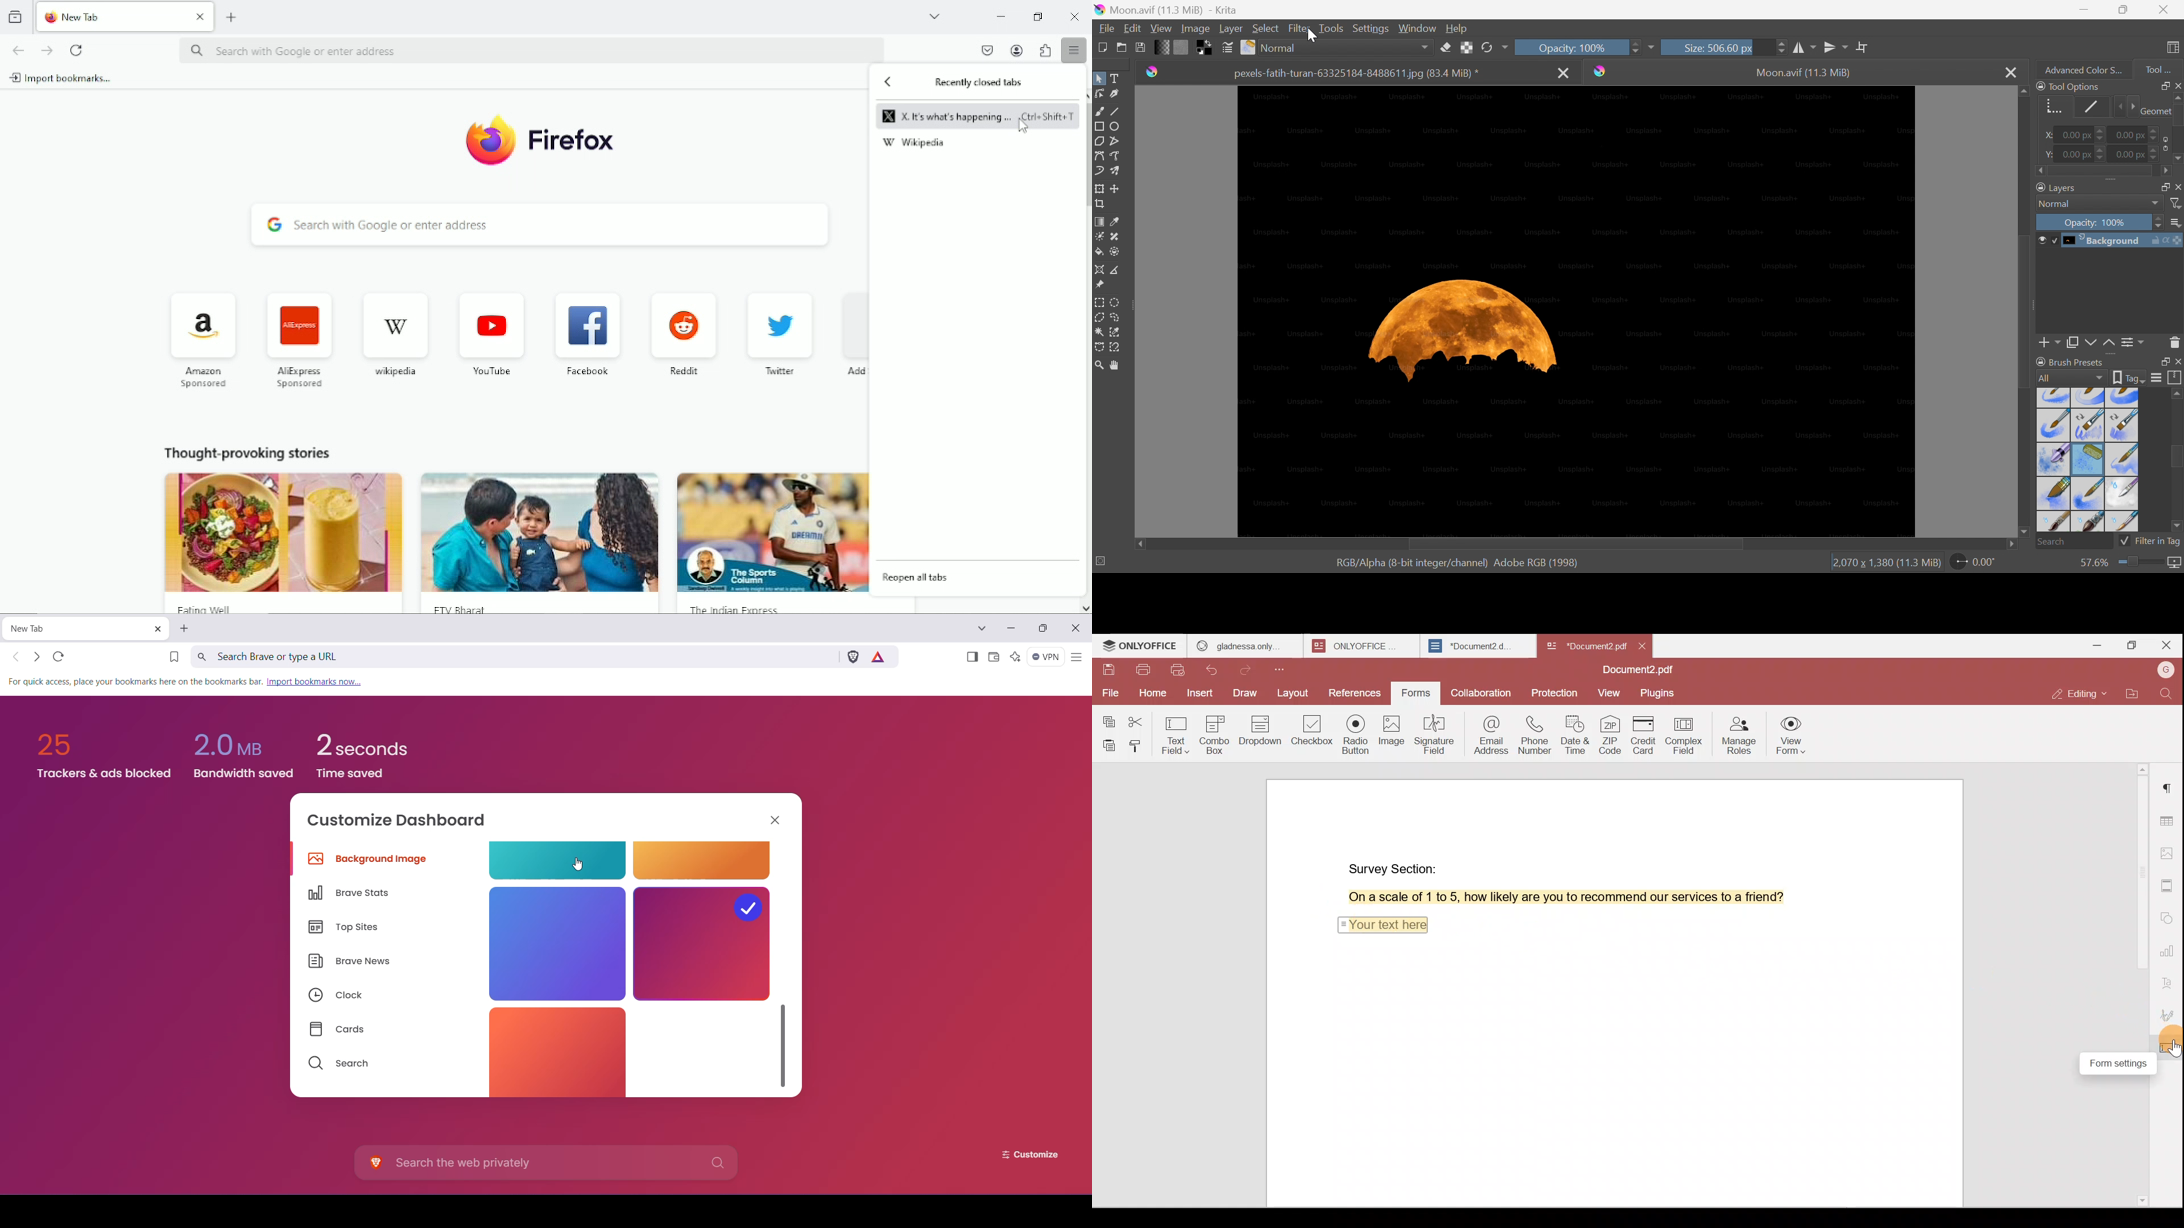 The image size is (2184, 1232). Describe the element at coordinates (1115, 109) in the screenshot. I see `Line tool` at that location.